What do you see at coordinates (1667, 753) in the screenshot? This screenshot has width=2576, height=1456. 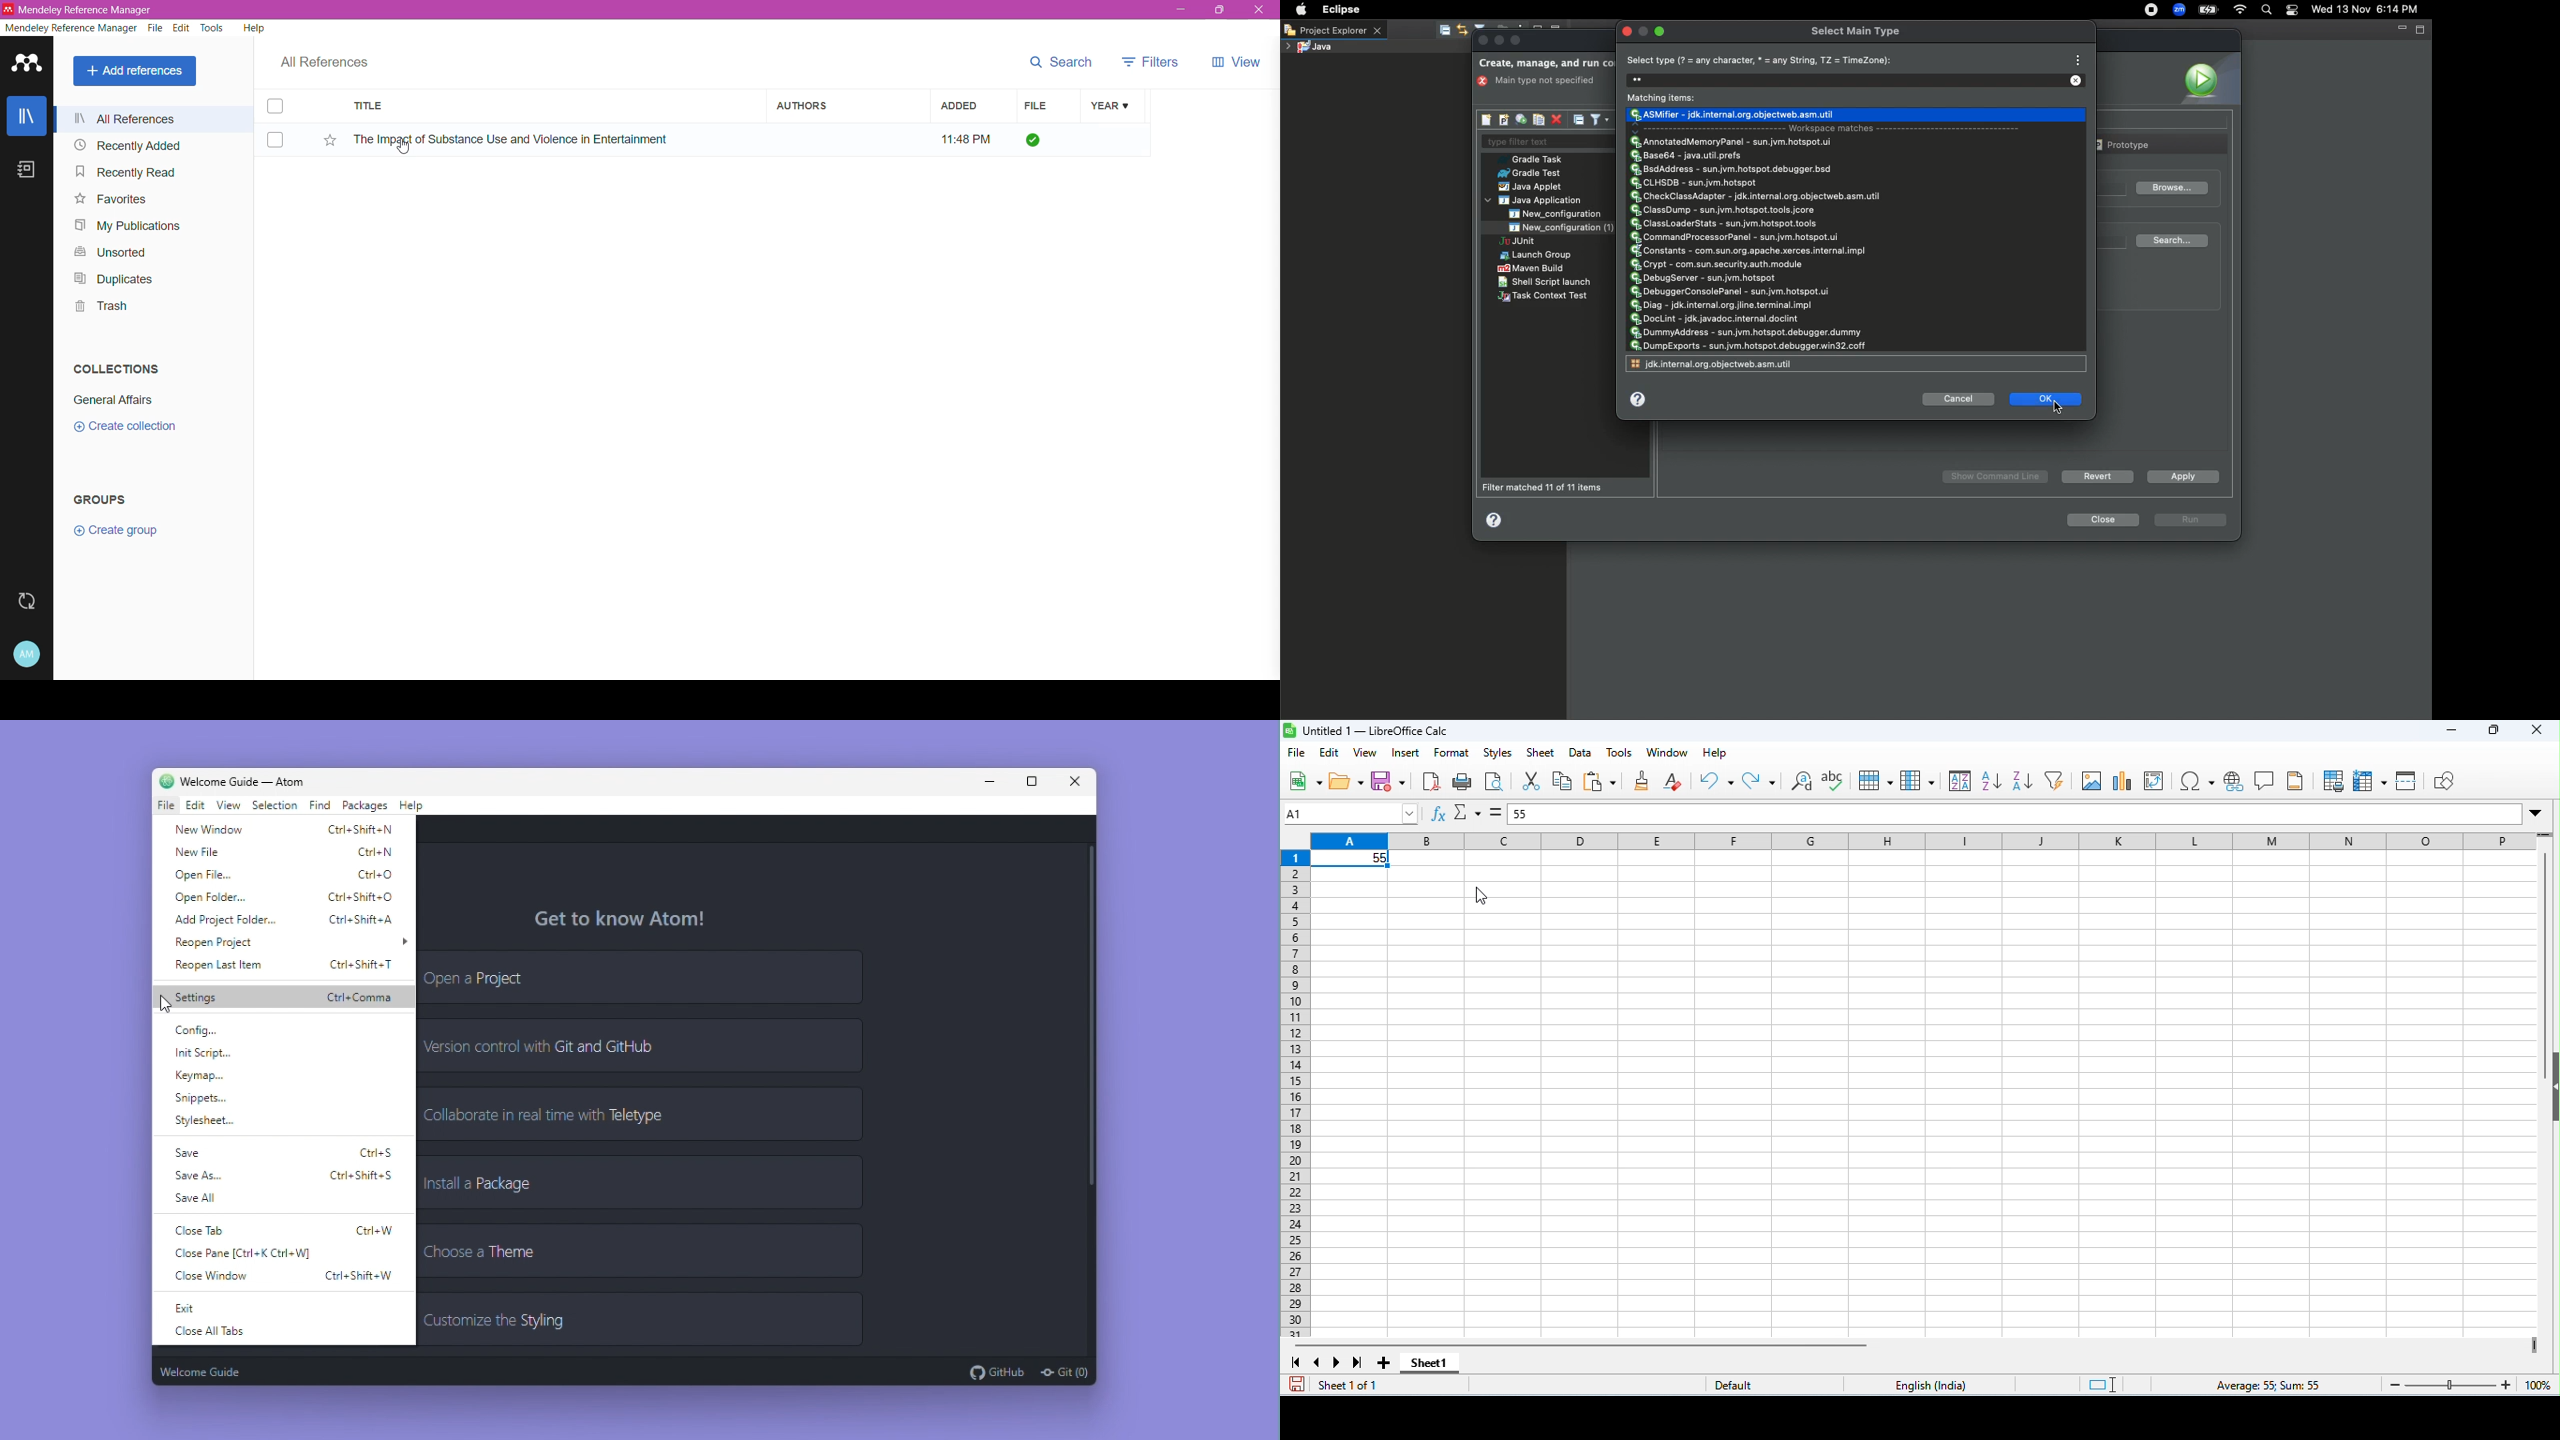 I see `window` at bounding box center [1667, 753].